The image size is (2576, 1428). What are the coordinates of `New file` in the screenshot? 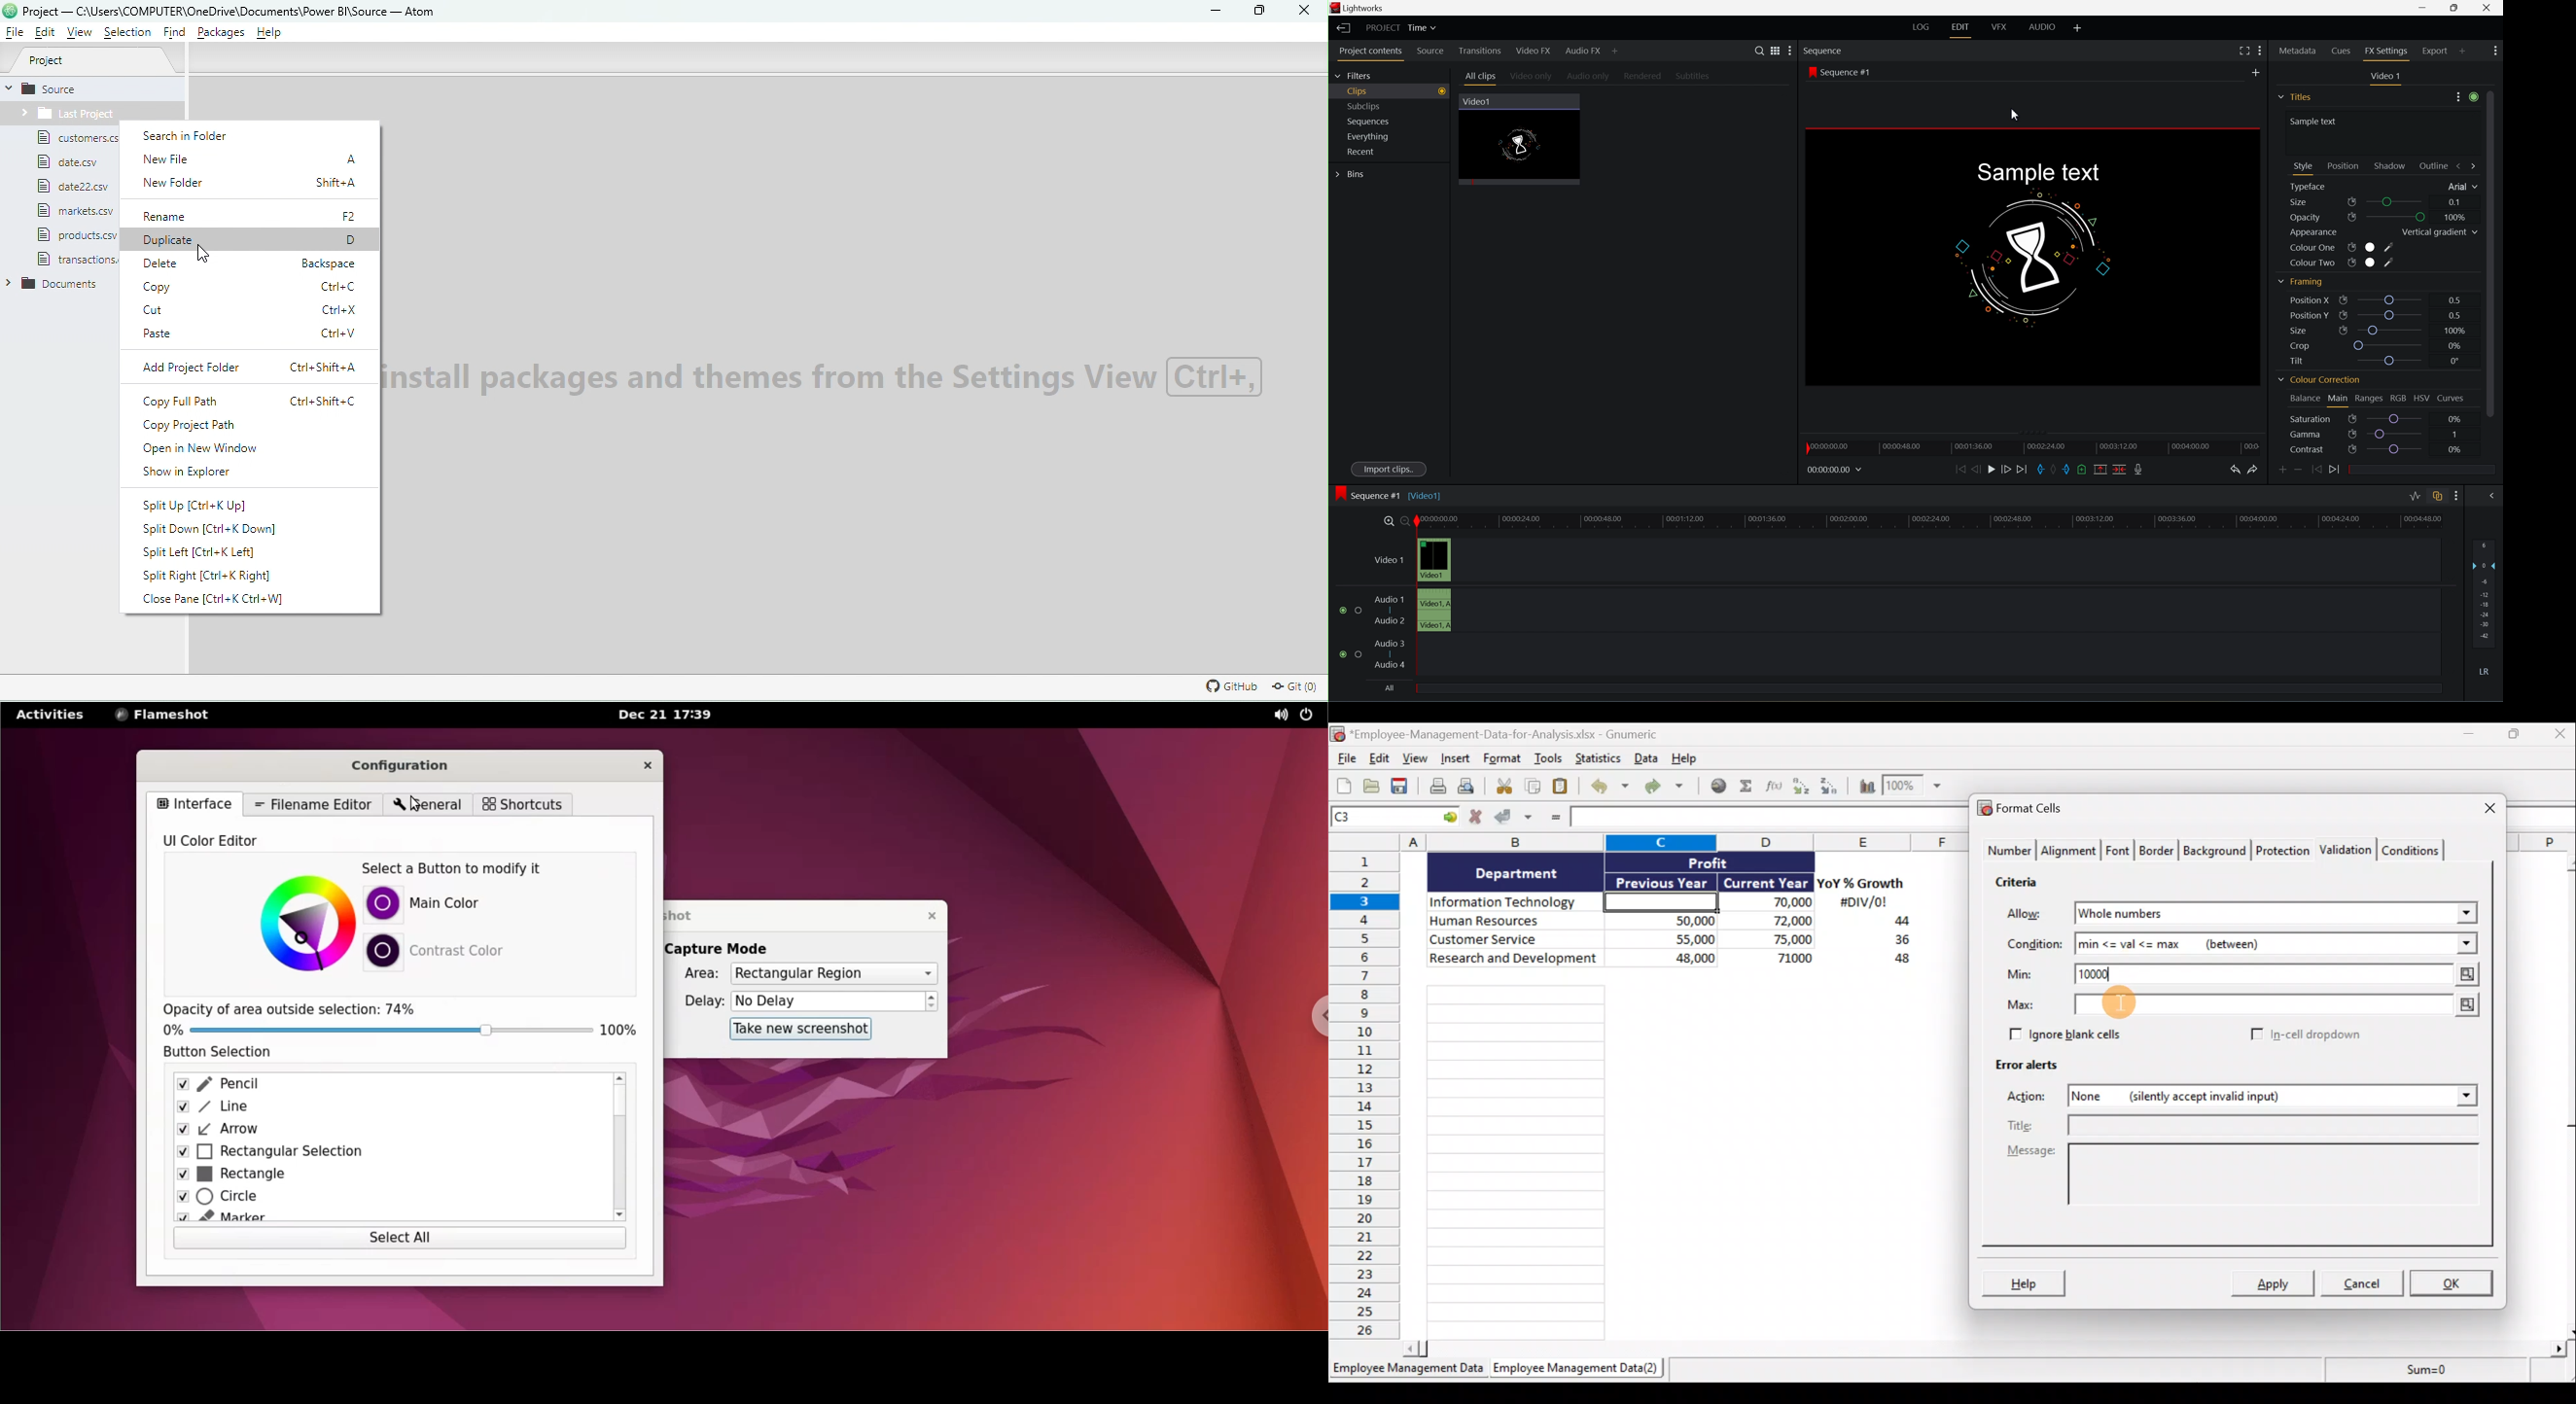 It's located at (254, 159).